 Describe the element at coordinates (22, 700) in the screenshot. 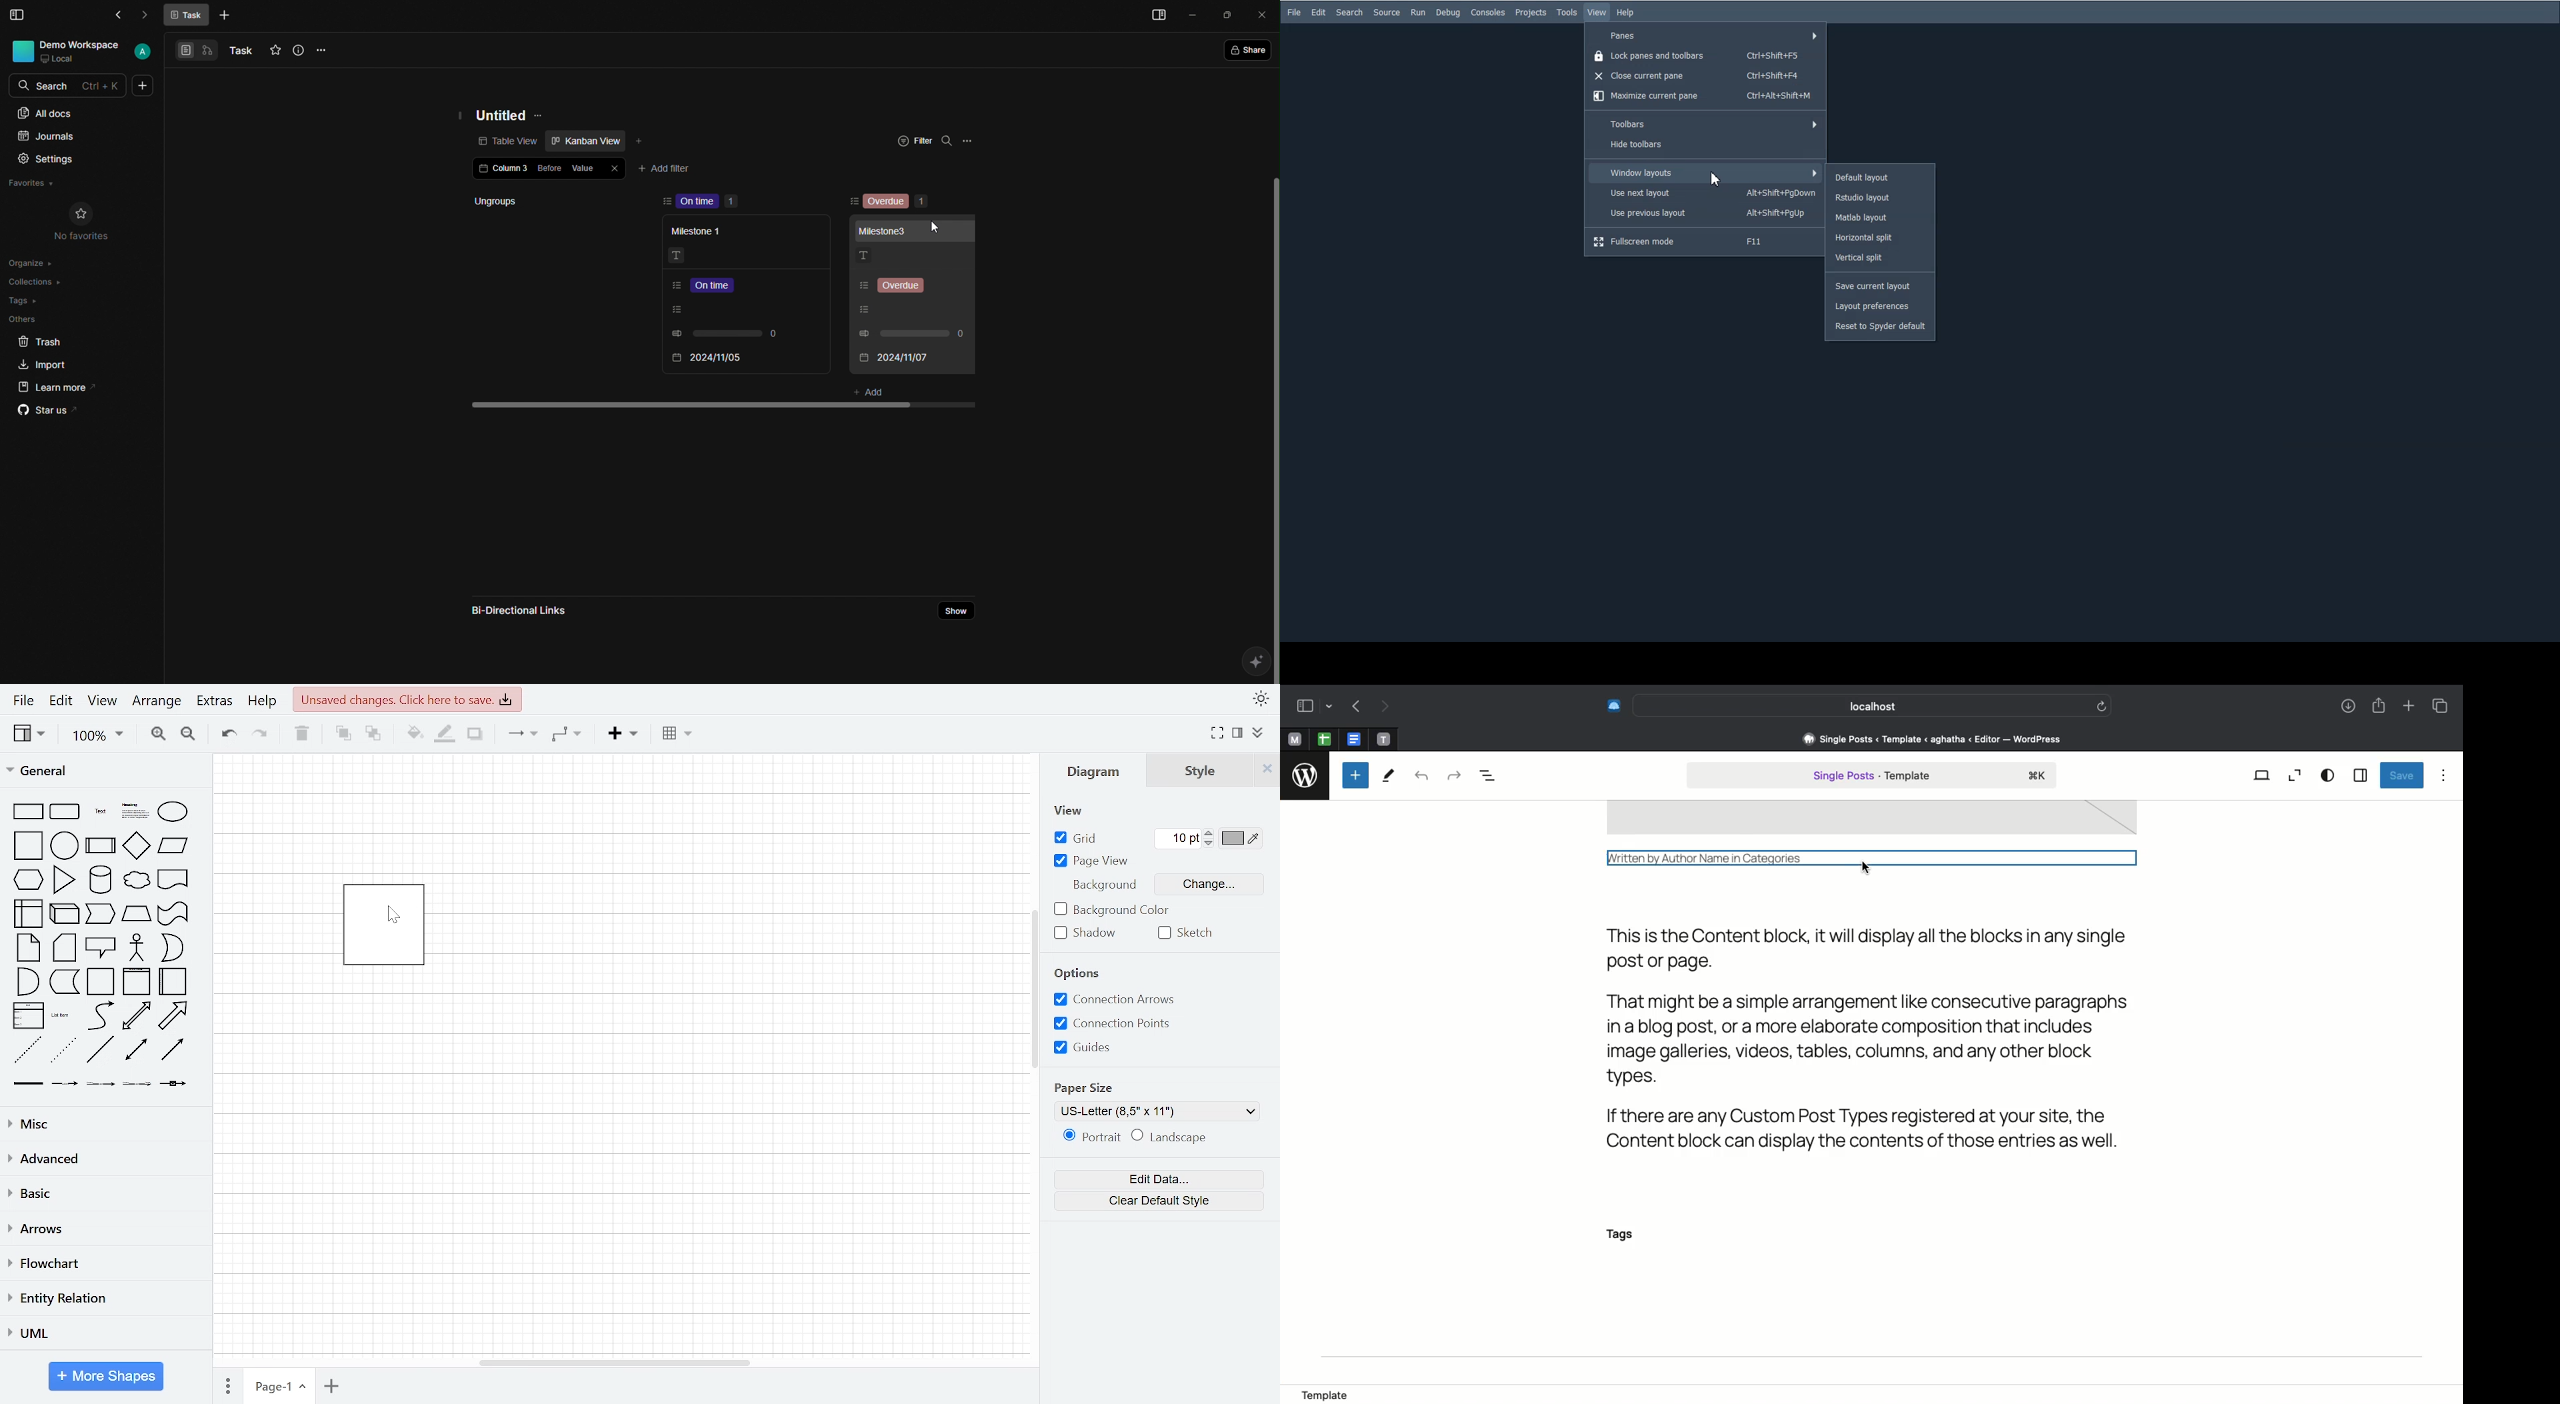

I see `file` at that location.